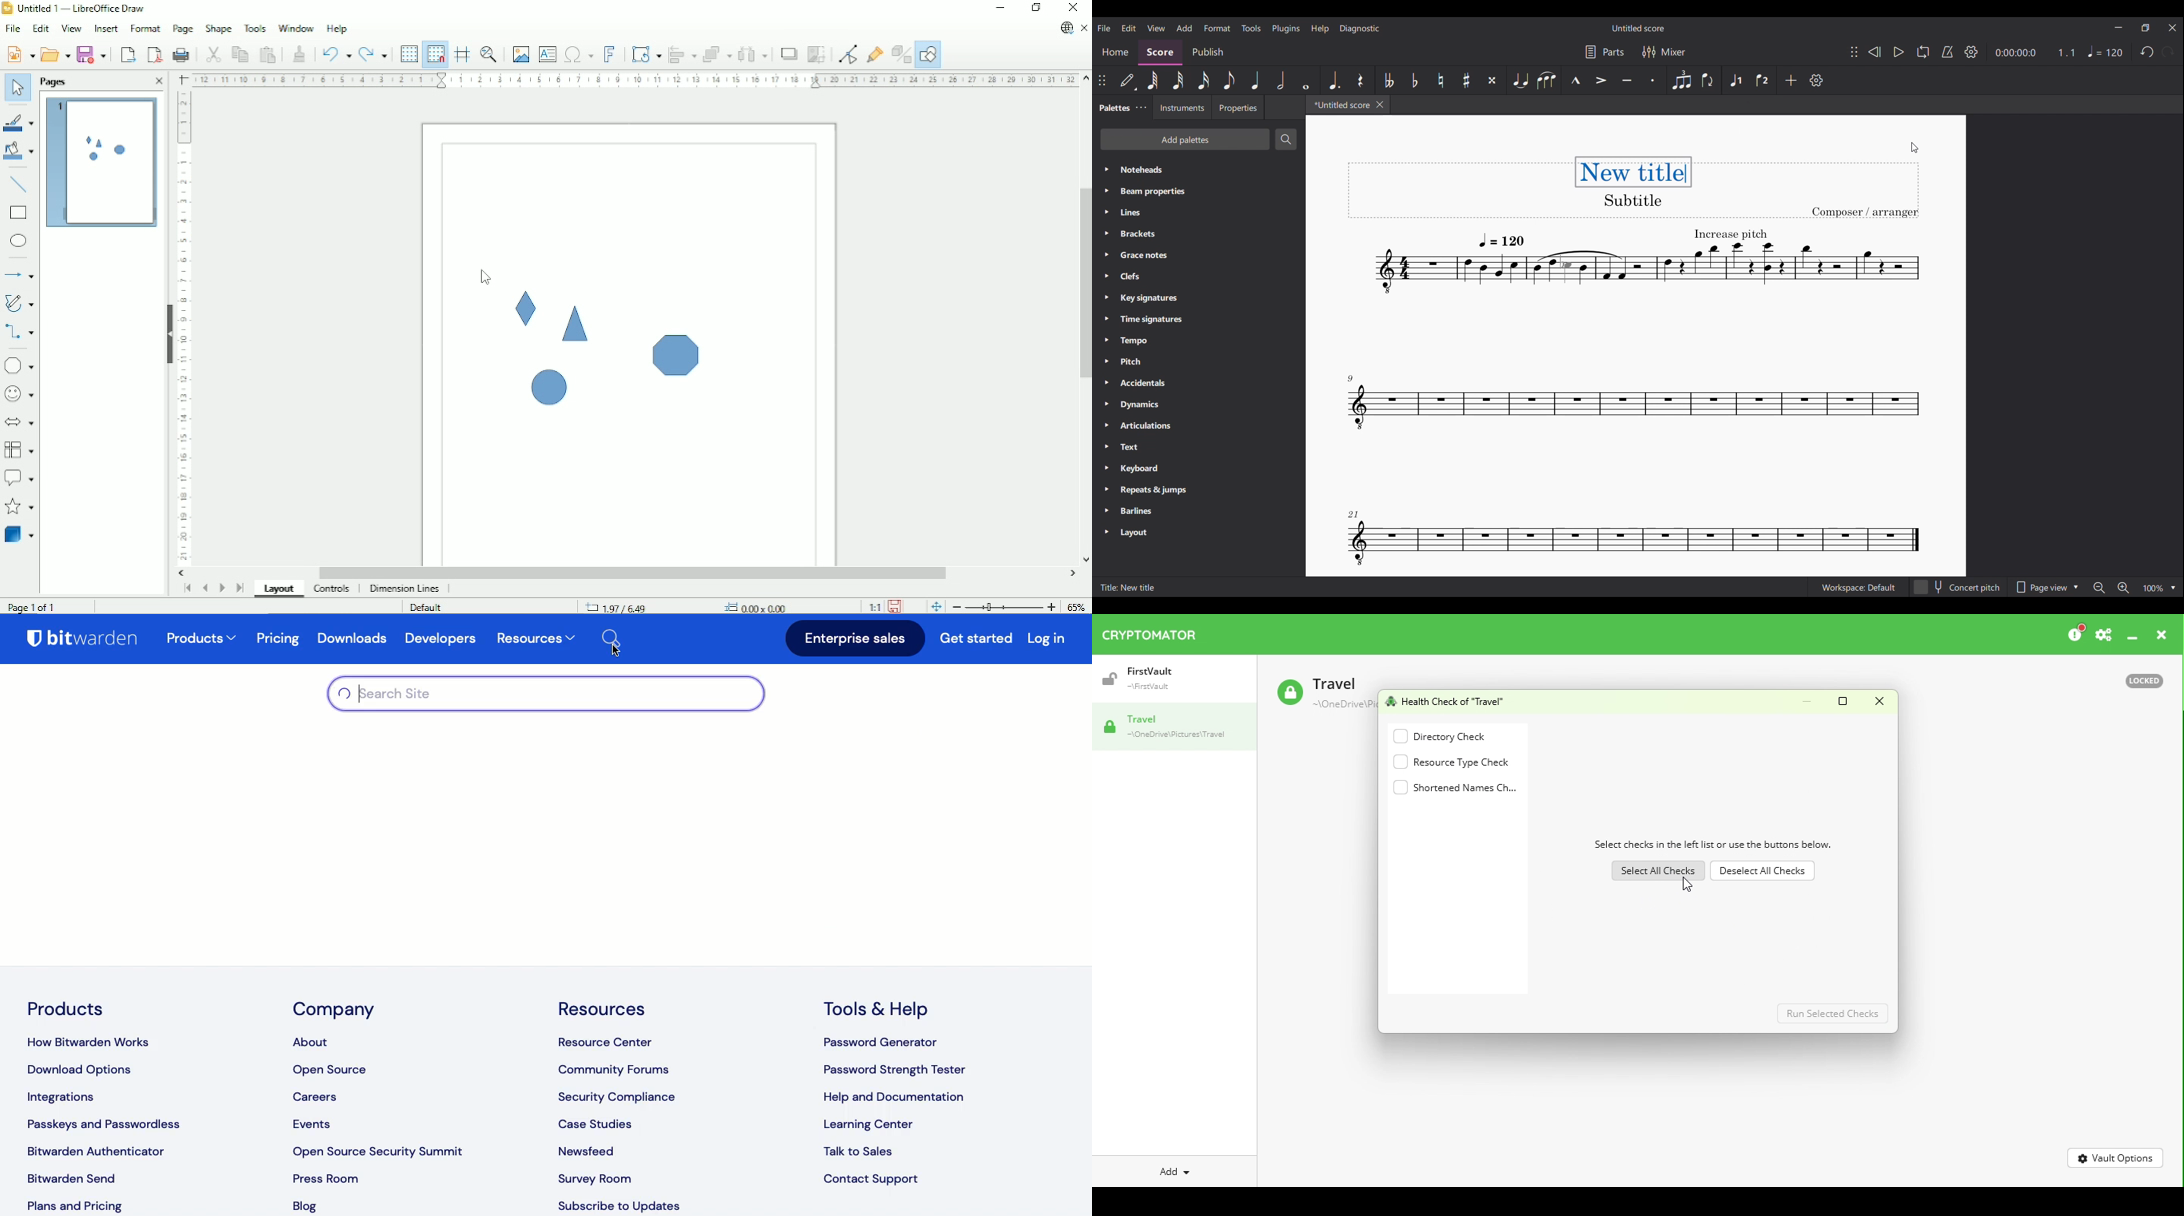 The image size is (2184, 1232). I want to click on Print, so click(181, 52).